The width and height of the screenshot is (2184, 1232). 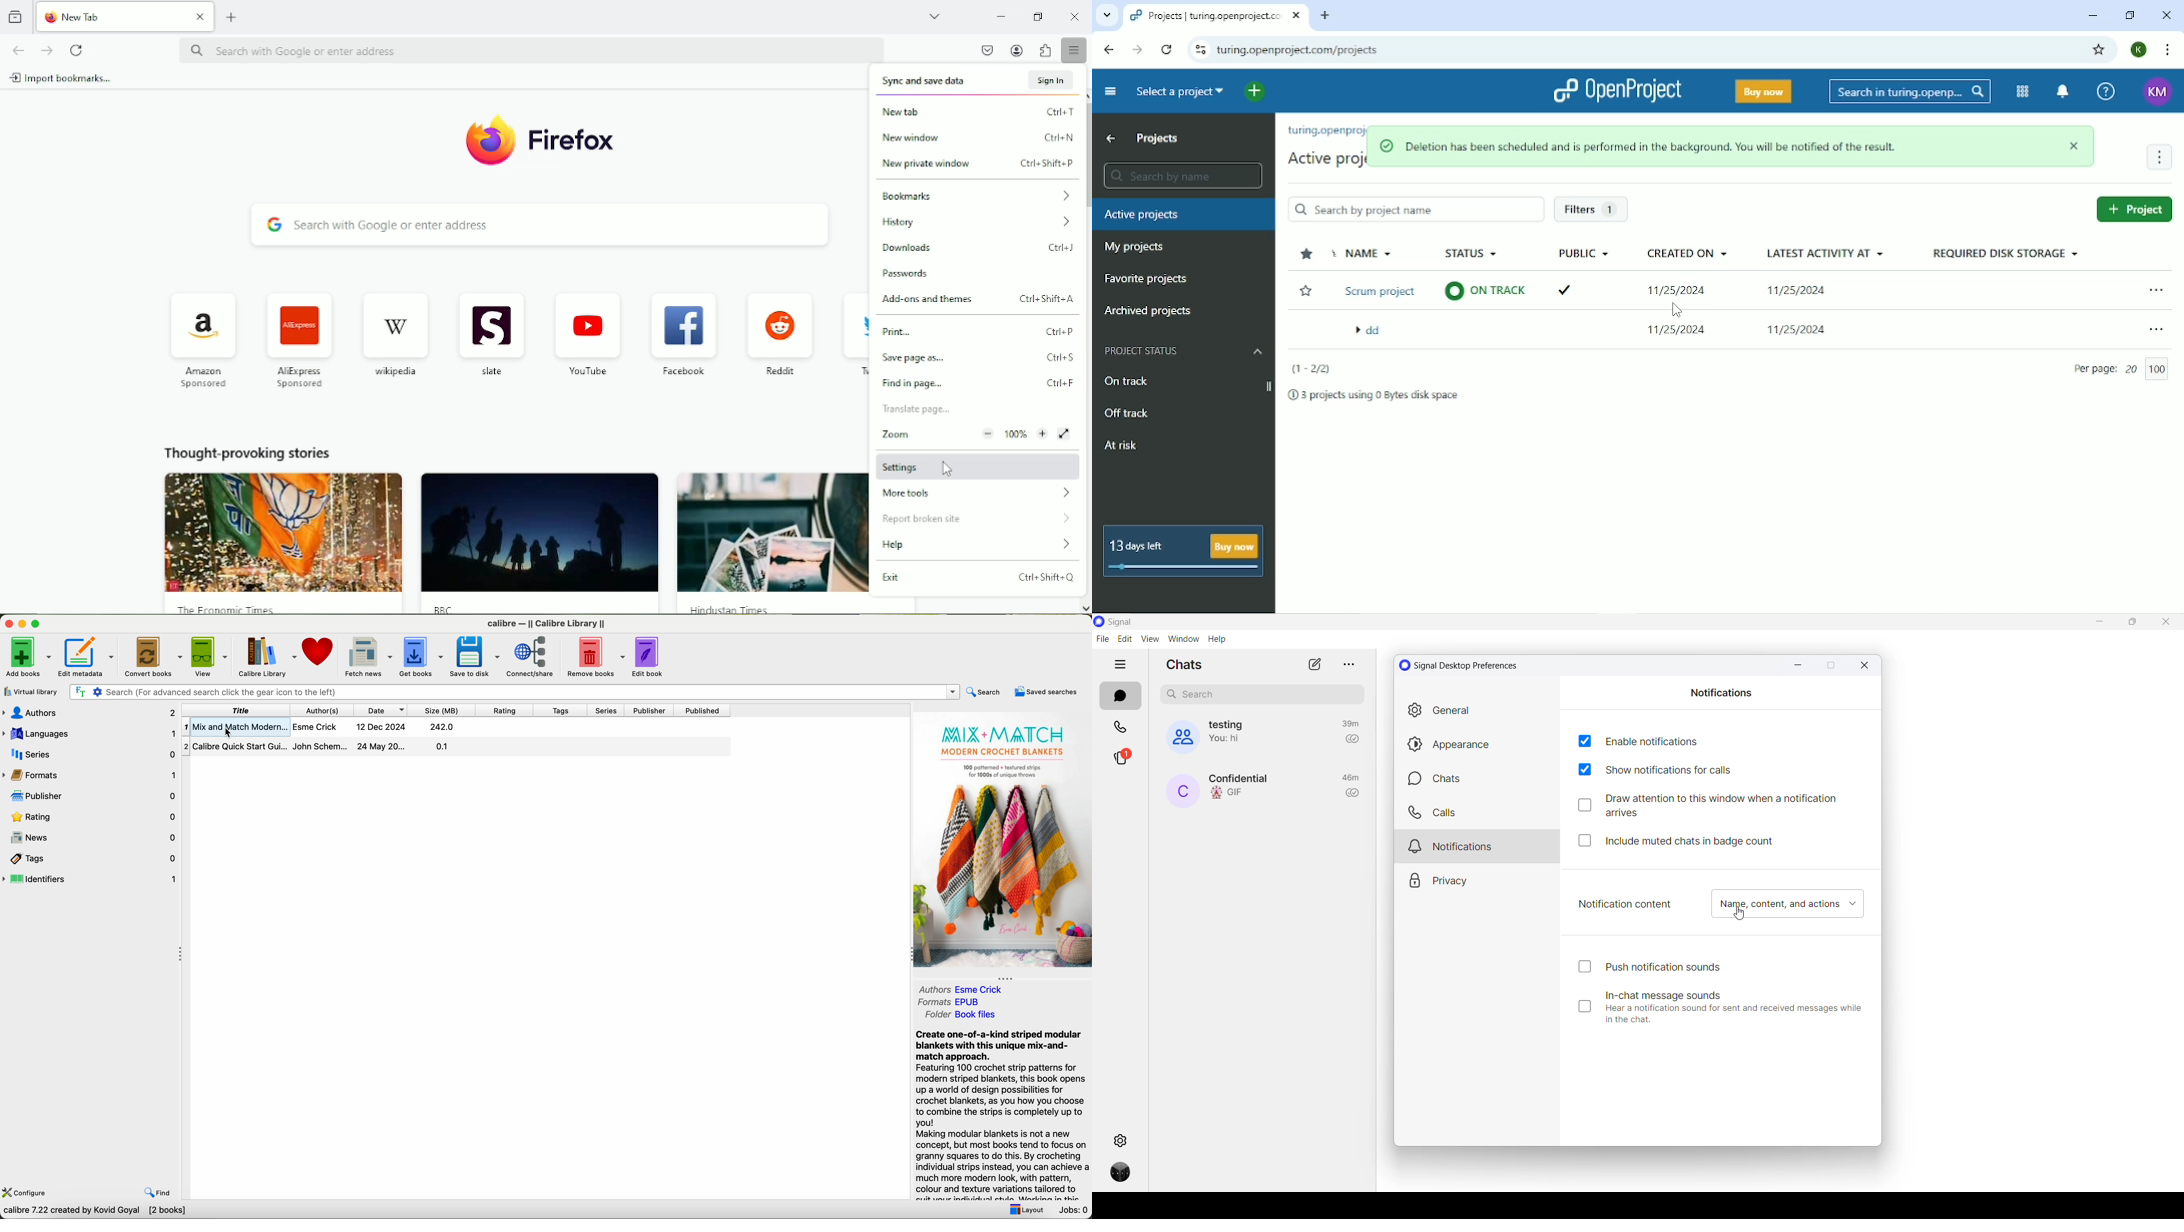 What do you see at coordinates (1149, 639) in the screenshot?
I see `view` at bounding box center [1149, 639].